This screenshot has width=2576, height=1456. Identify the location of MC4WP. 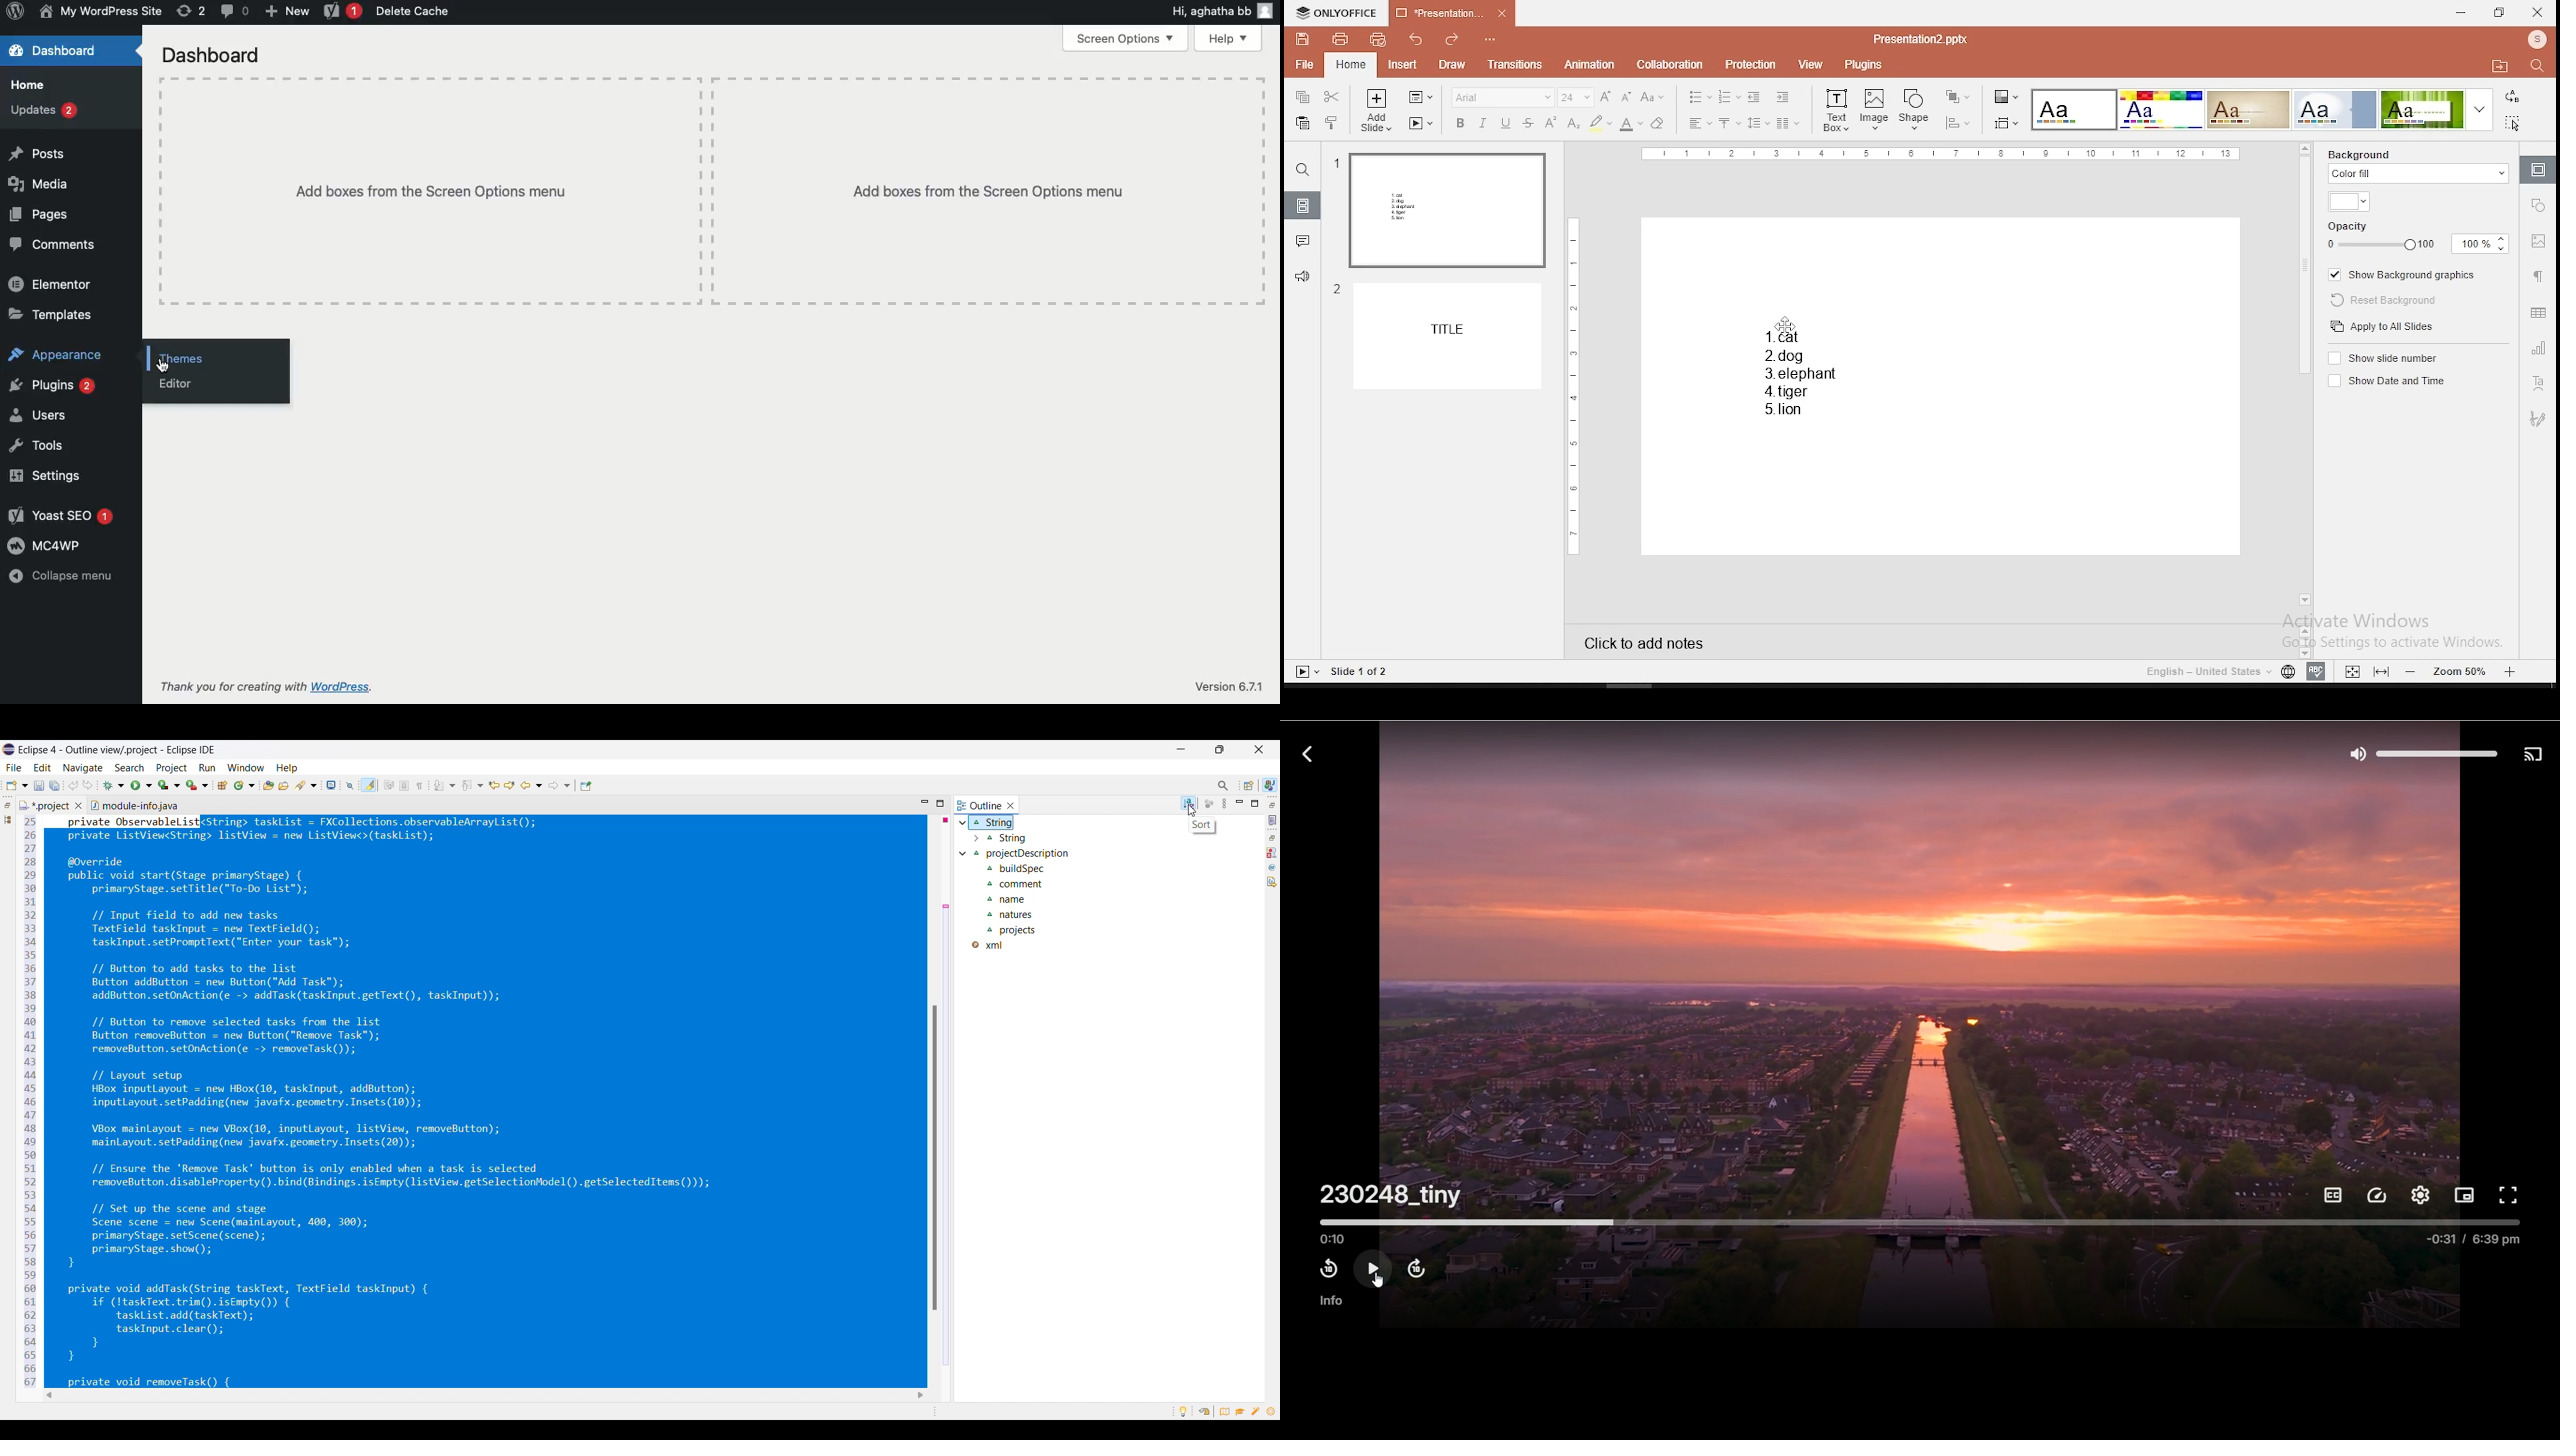
(45, 545).